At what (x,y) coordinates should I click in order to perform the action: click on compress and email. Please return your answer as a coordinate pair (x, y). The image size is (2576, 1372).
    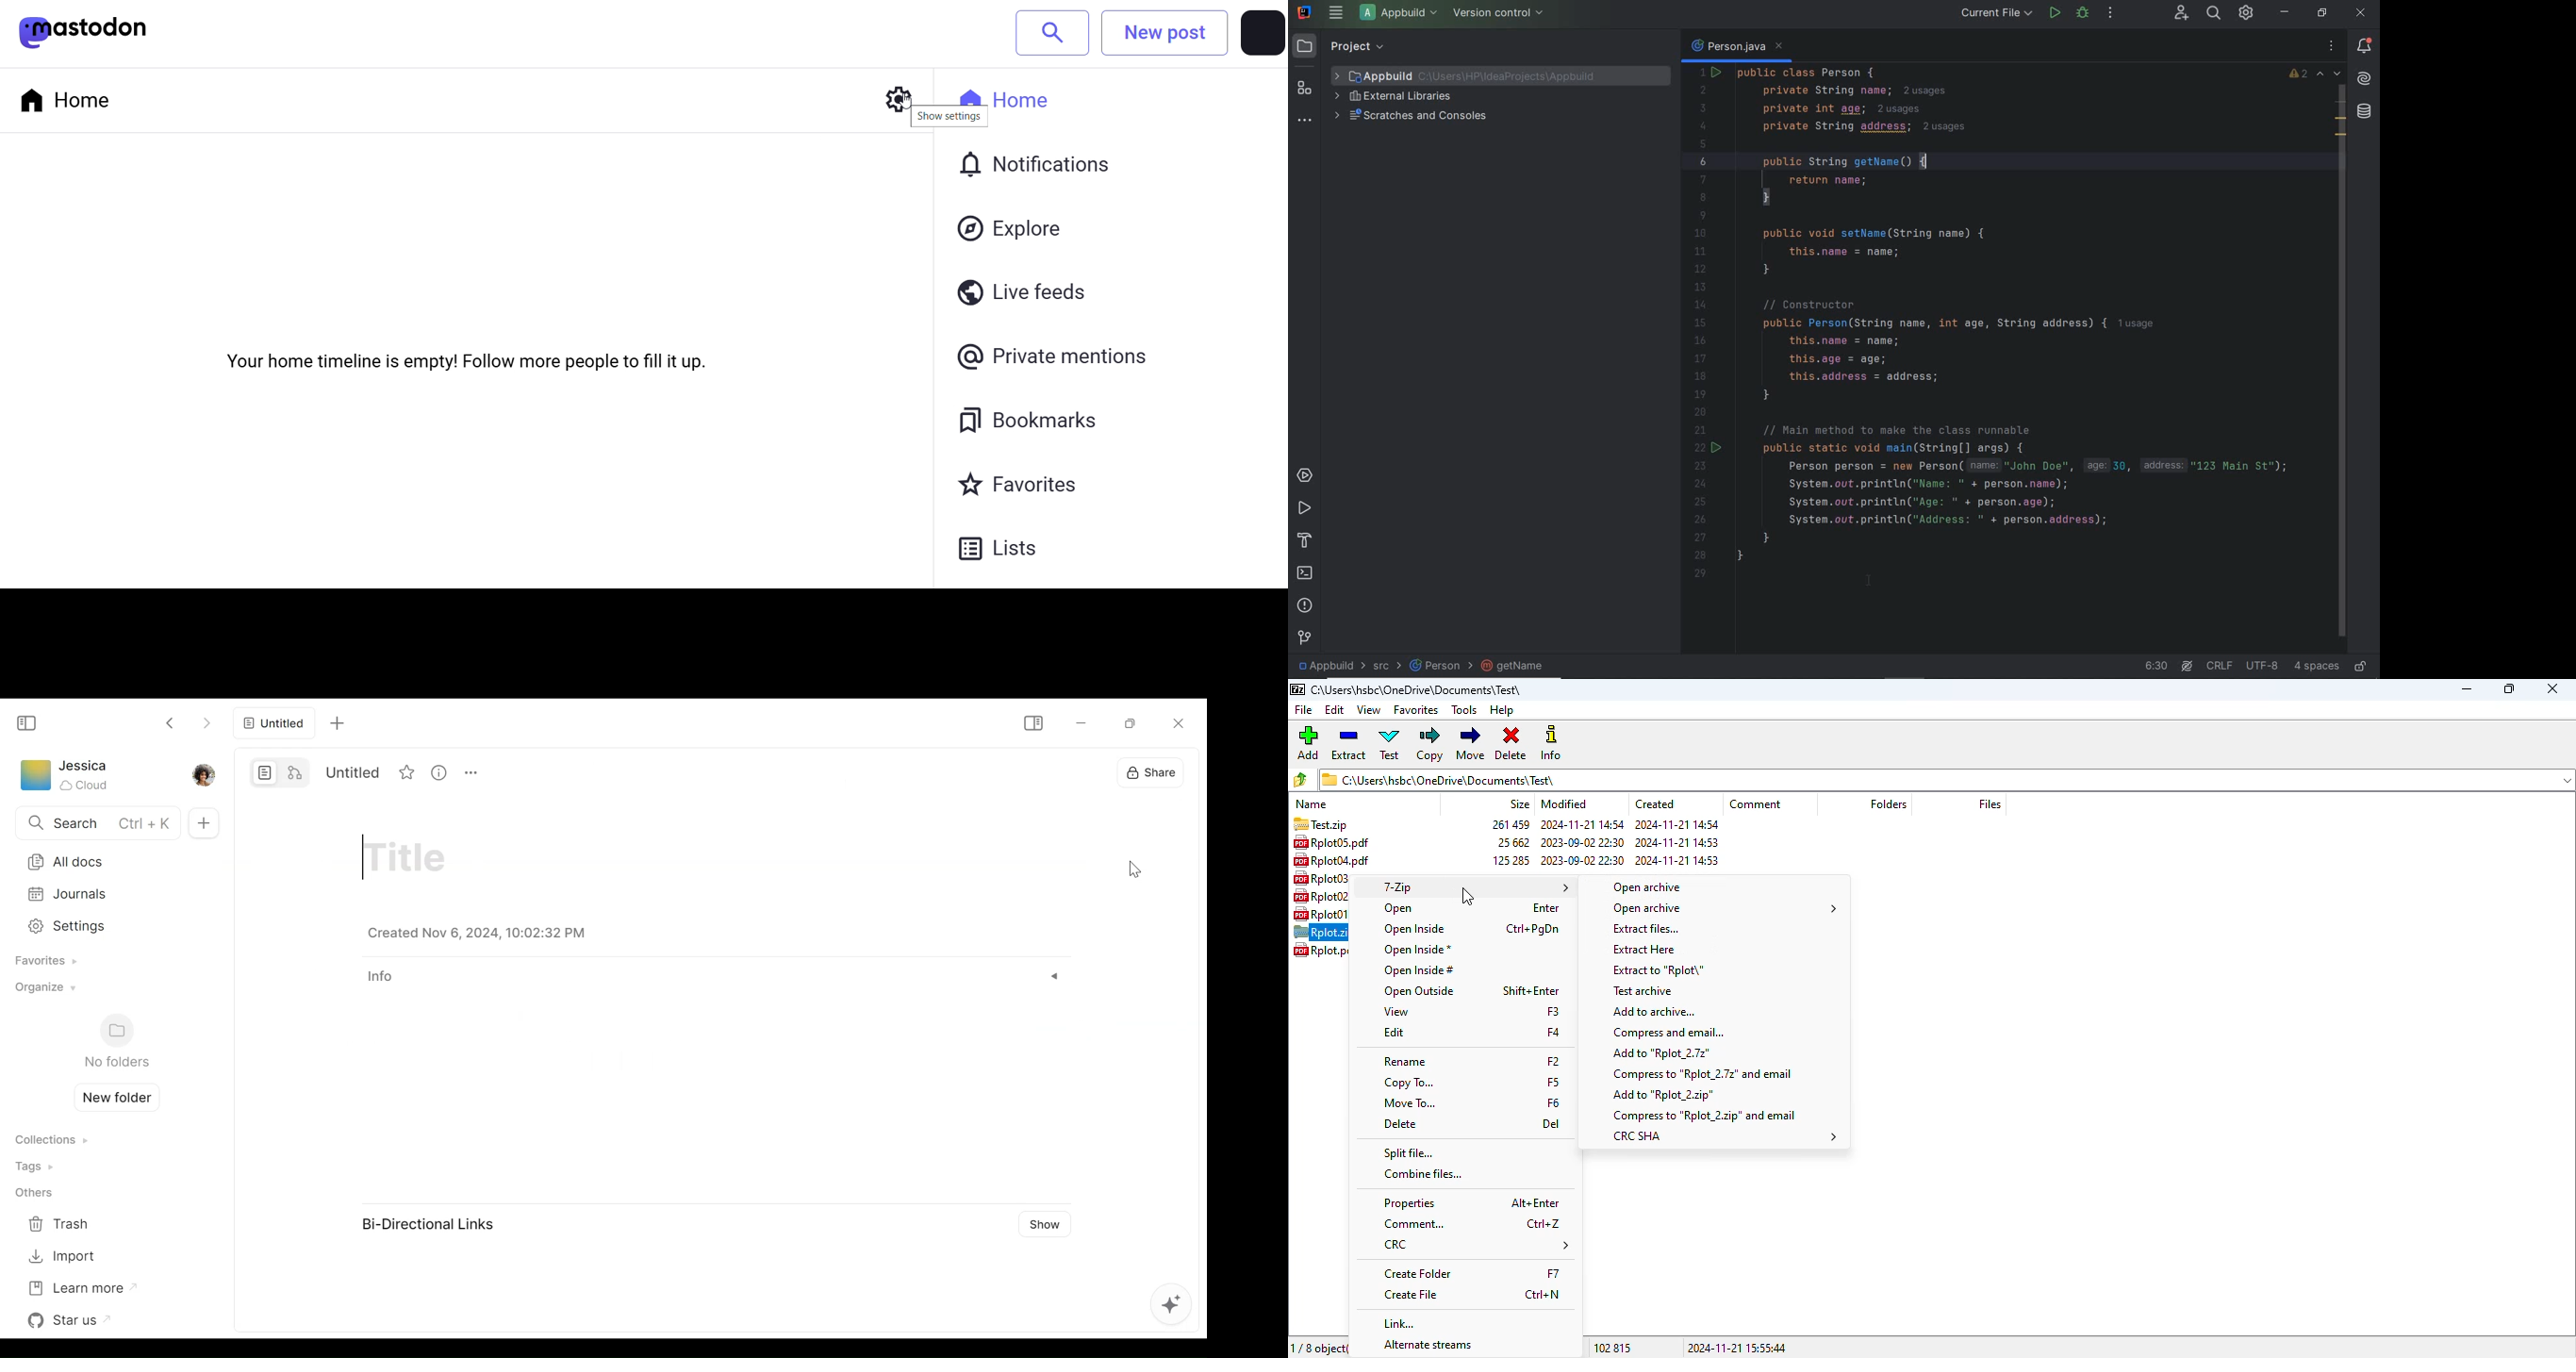
    Looking at the image, I should click on (1671, 1032).